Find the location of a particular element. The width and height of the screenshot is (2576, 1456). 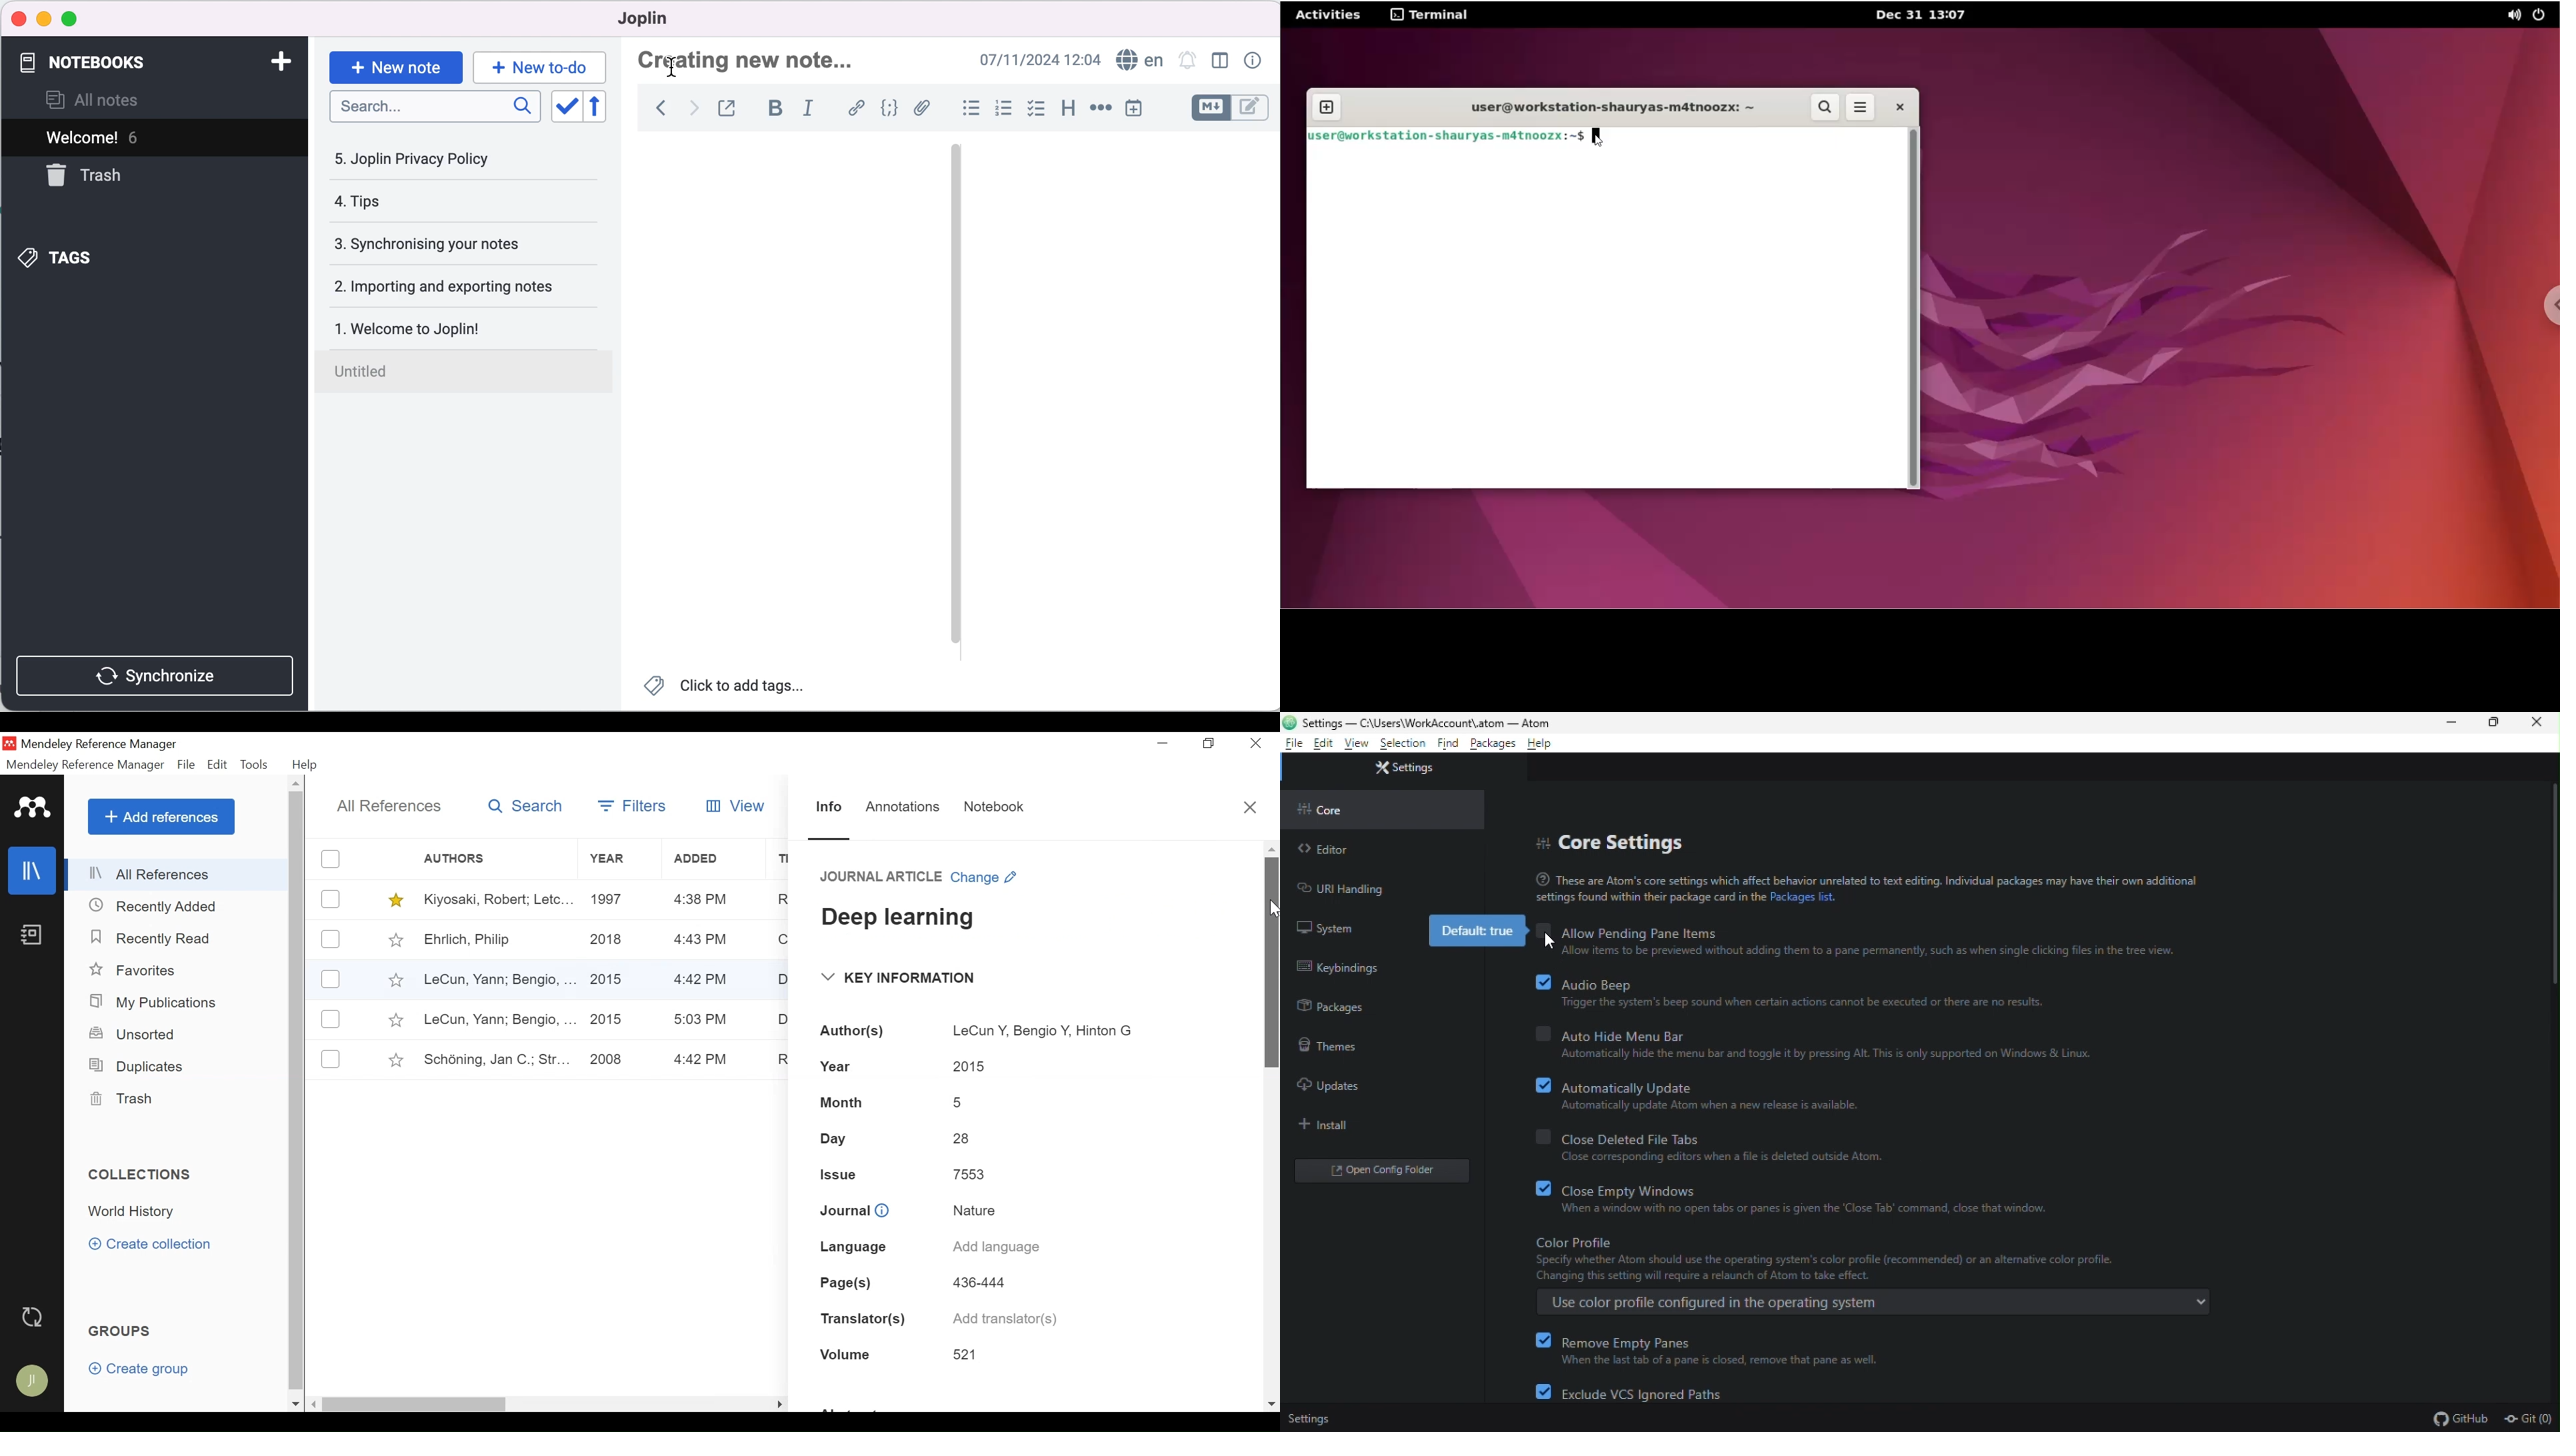

Collections is located at coordinates (145, 1175).